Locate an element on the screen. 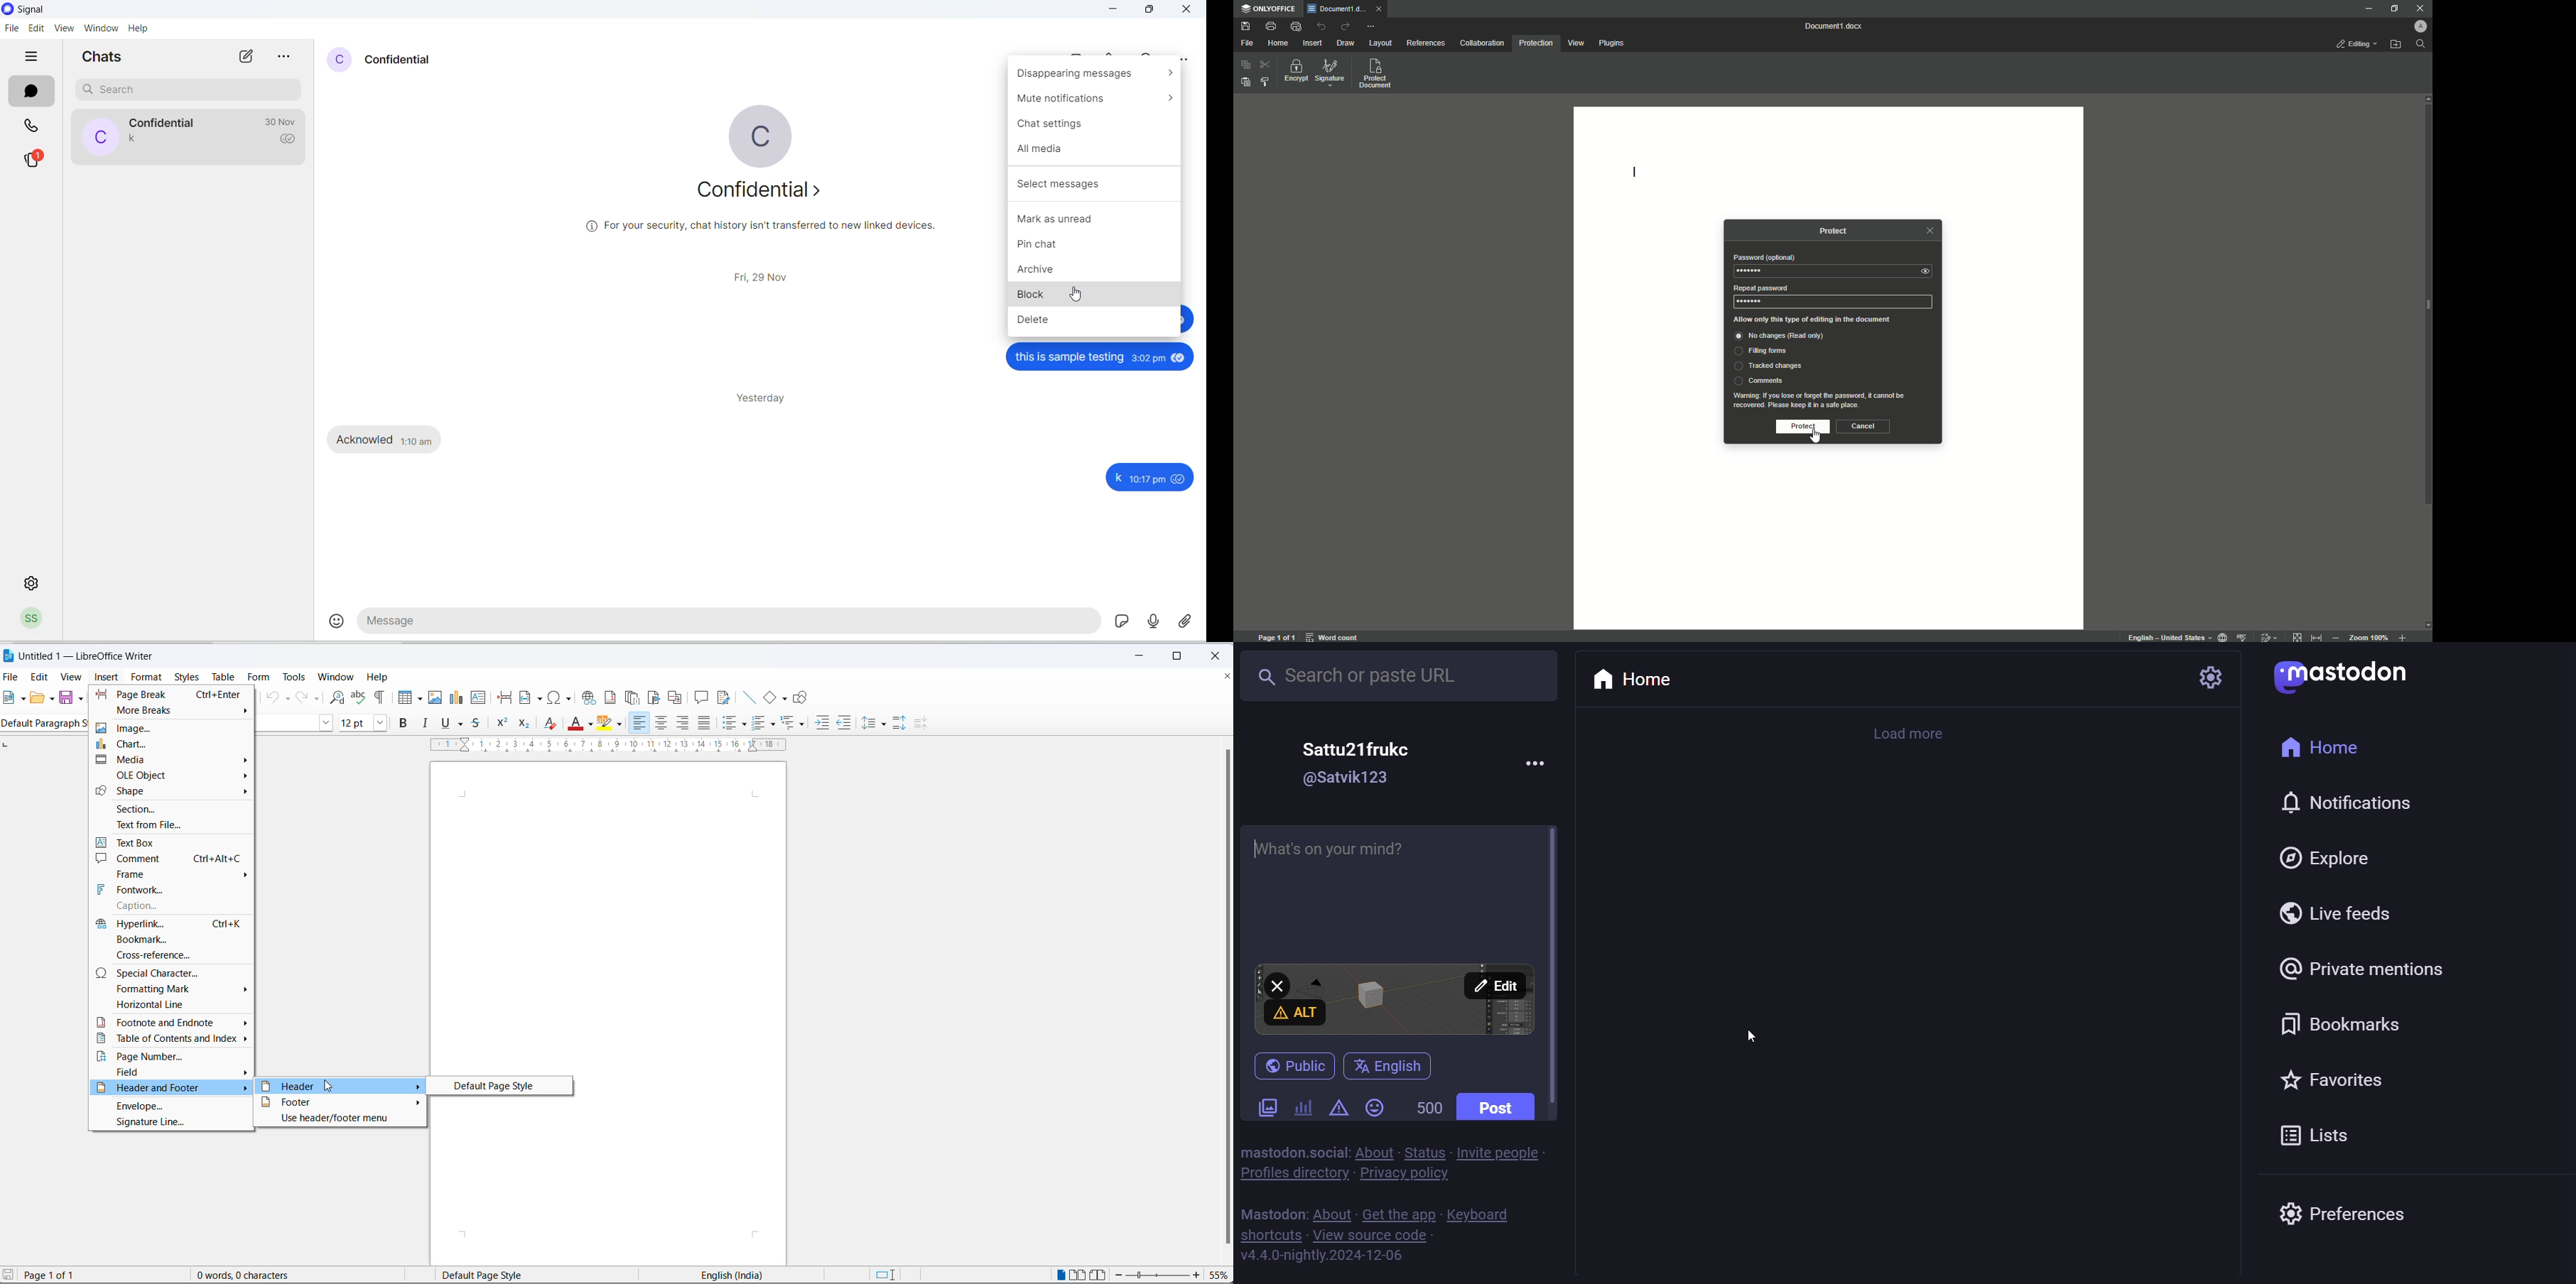 The width and height of the screenshot is (2576, 1288). chat setting is located at coordinates (1095, 125).